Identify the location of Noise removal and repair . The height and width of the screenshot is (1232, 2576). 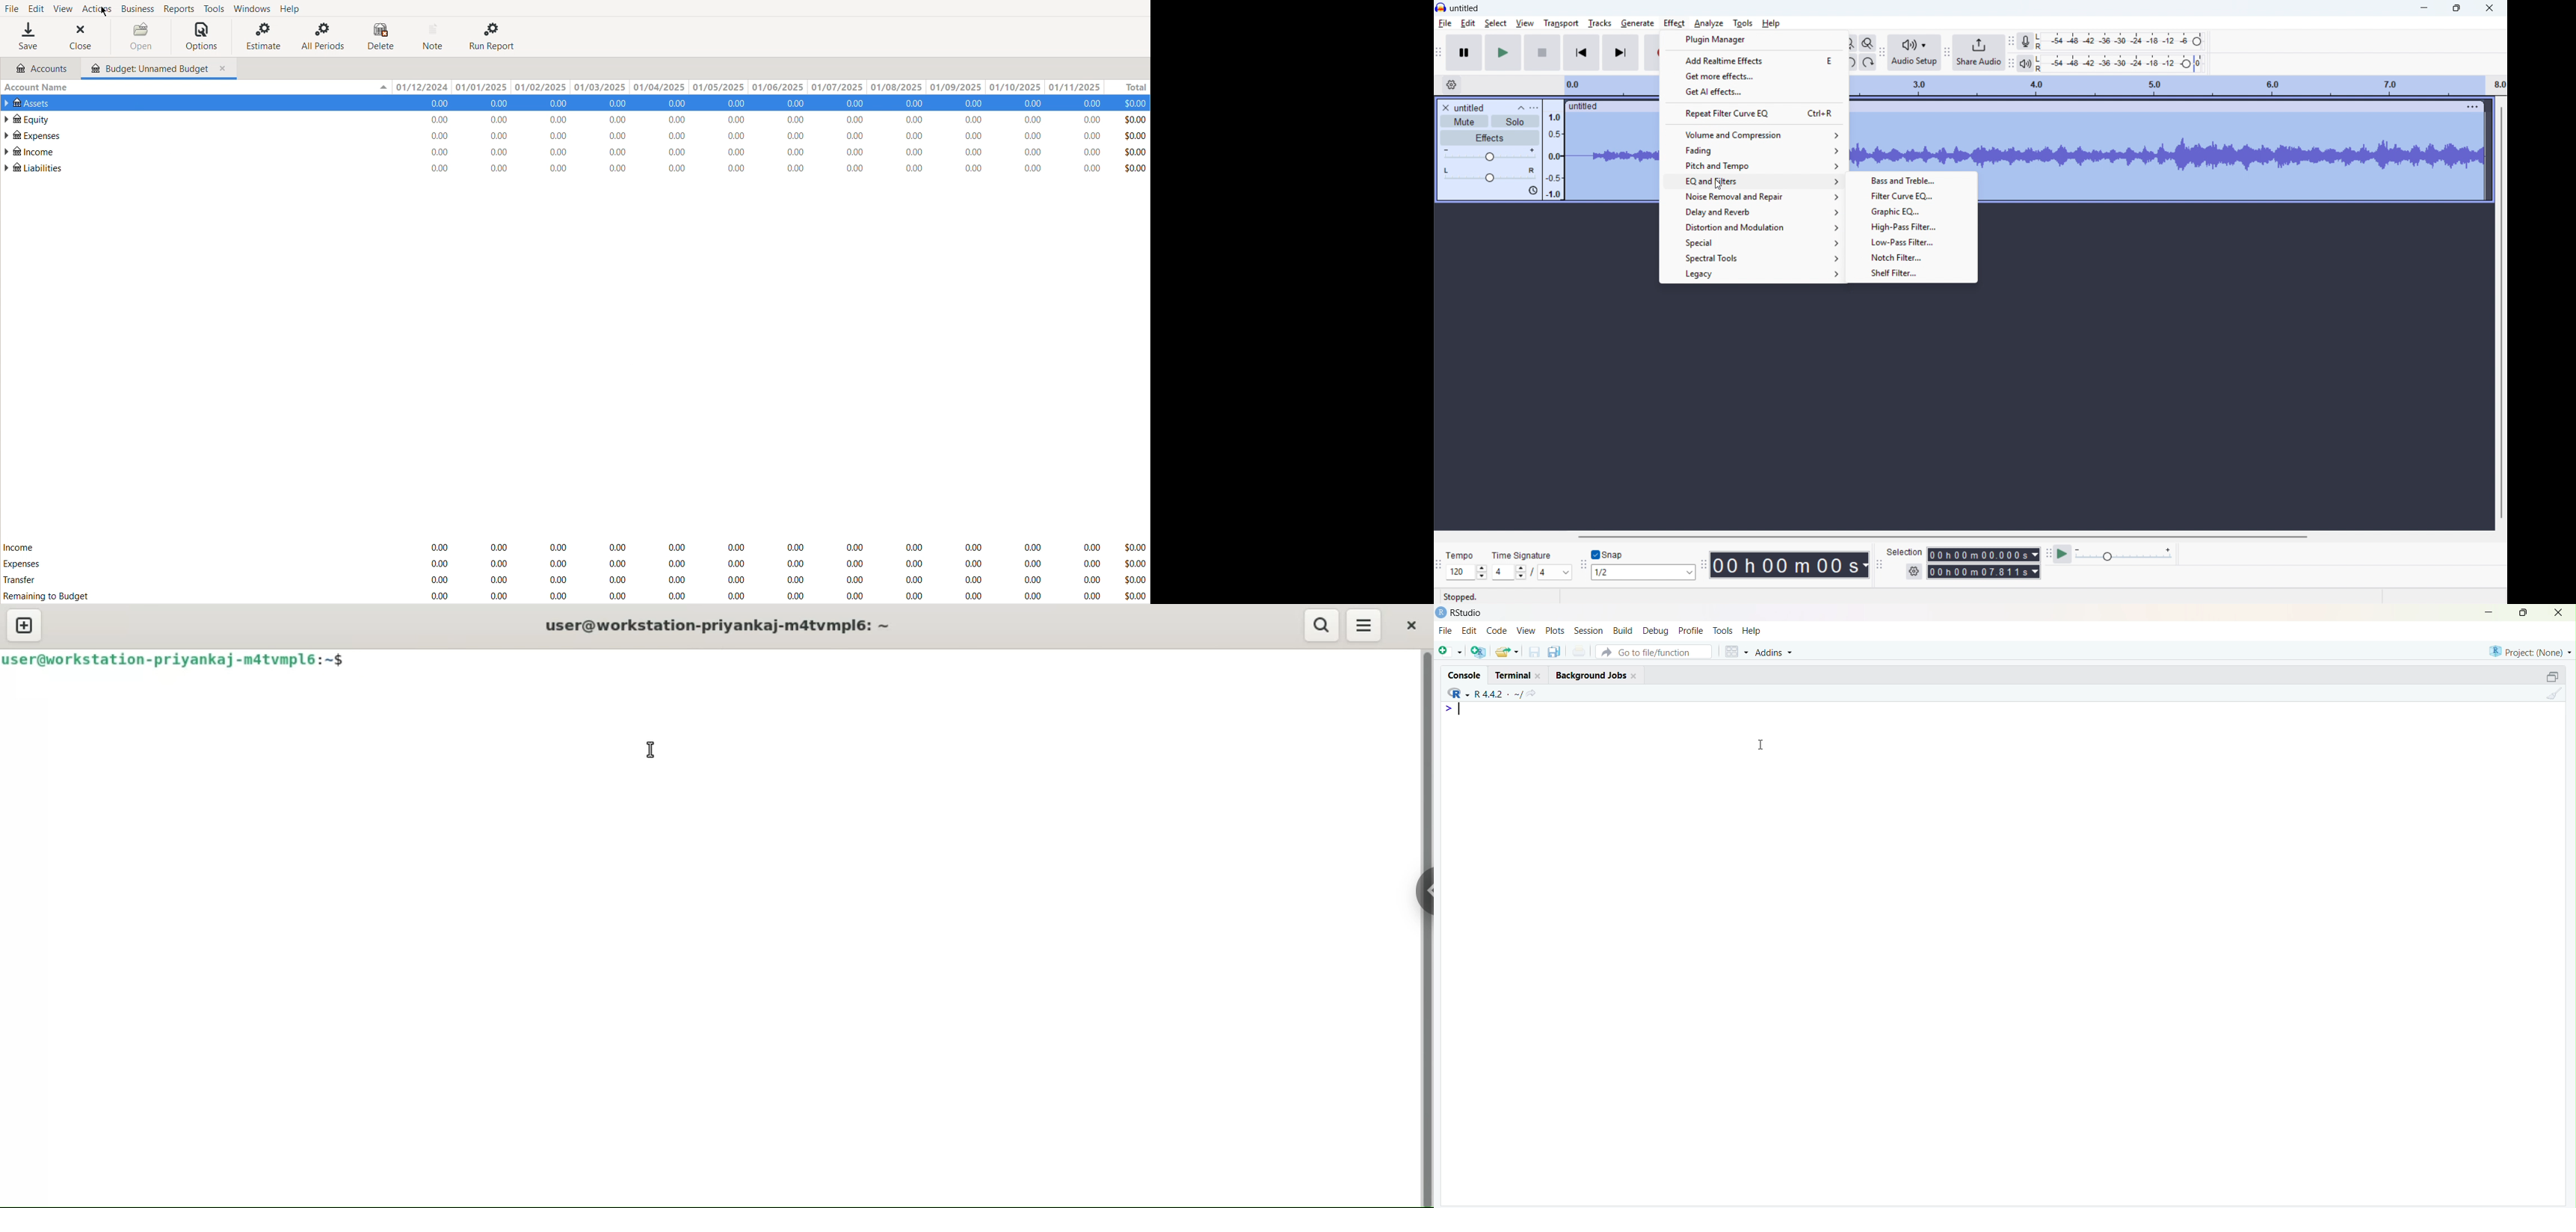
(1753, 197).